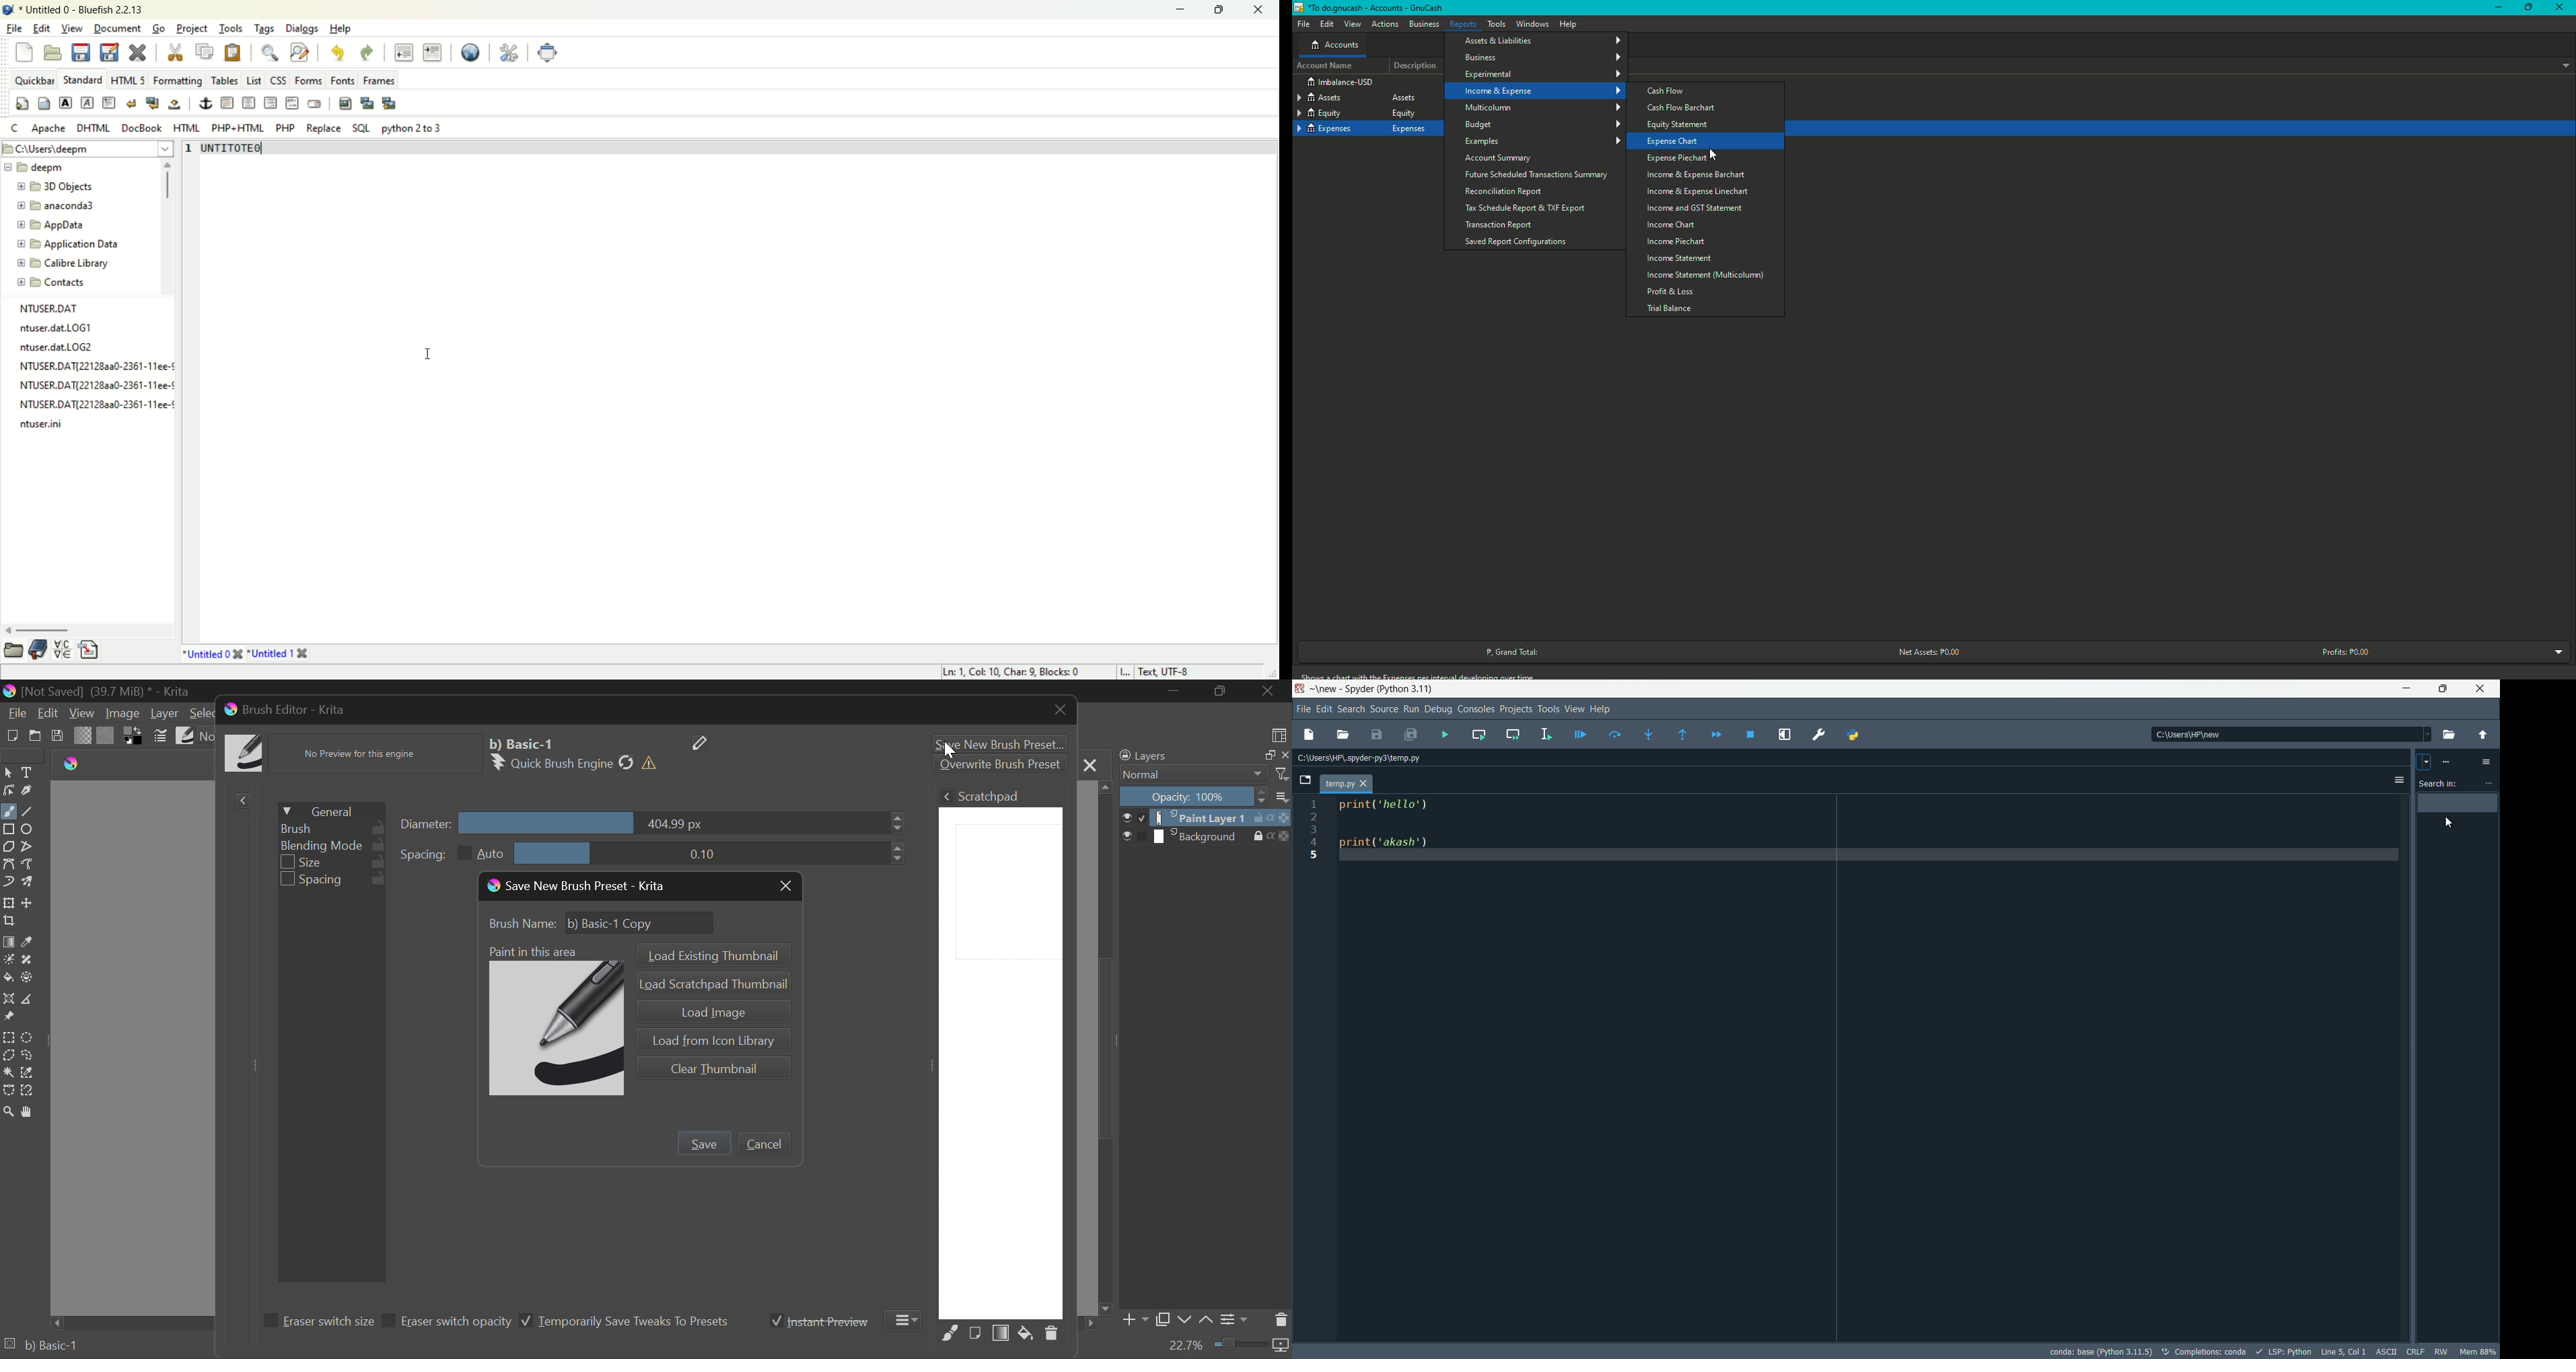  What do you see at coordinates (1528, 207) in the screenshot?
I see `Tax Schedule Report` at bounding box center [1528, 207].